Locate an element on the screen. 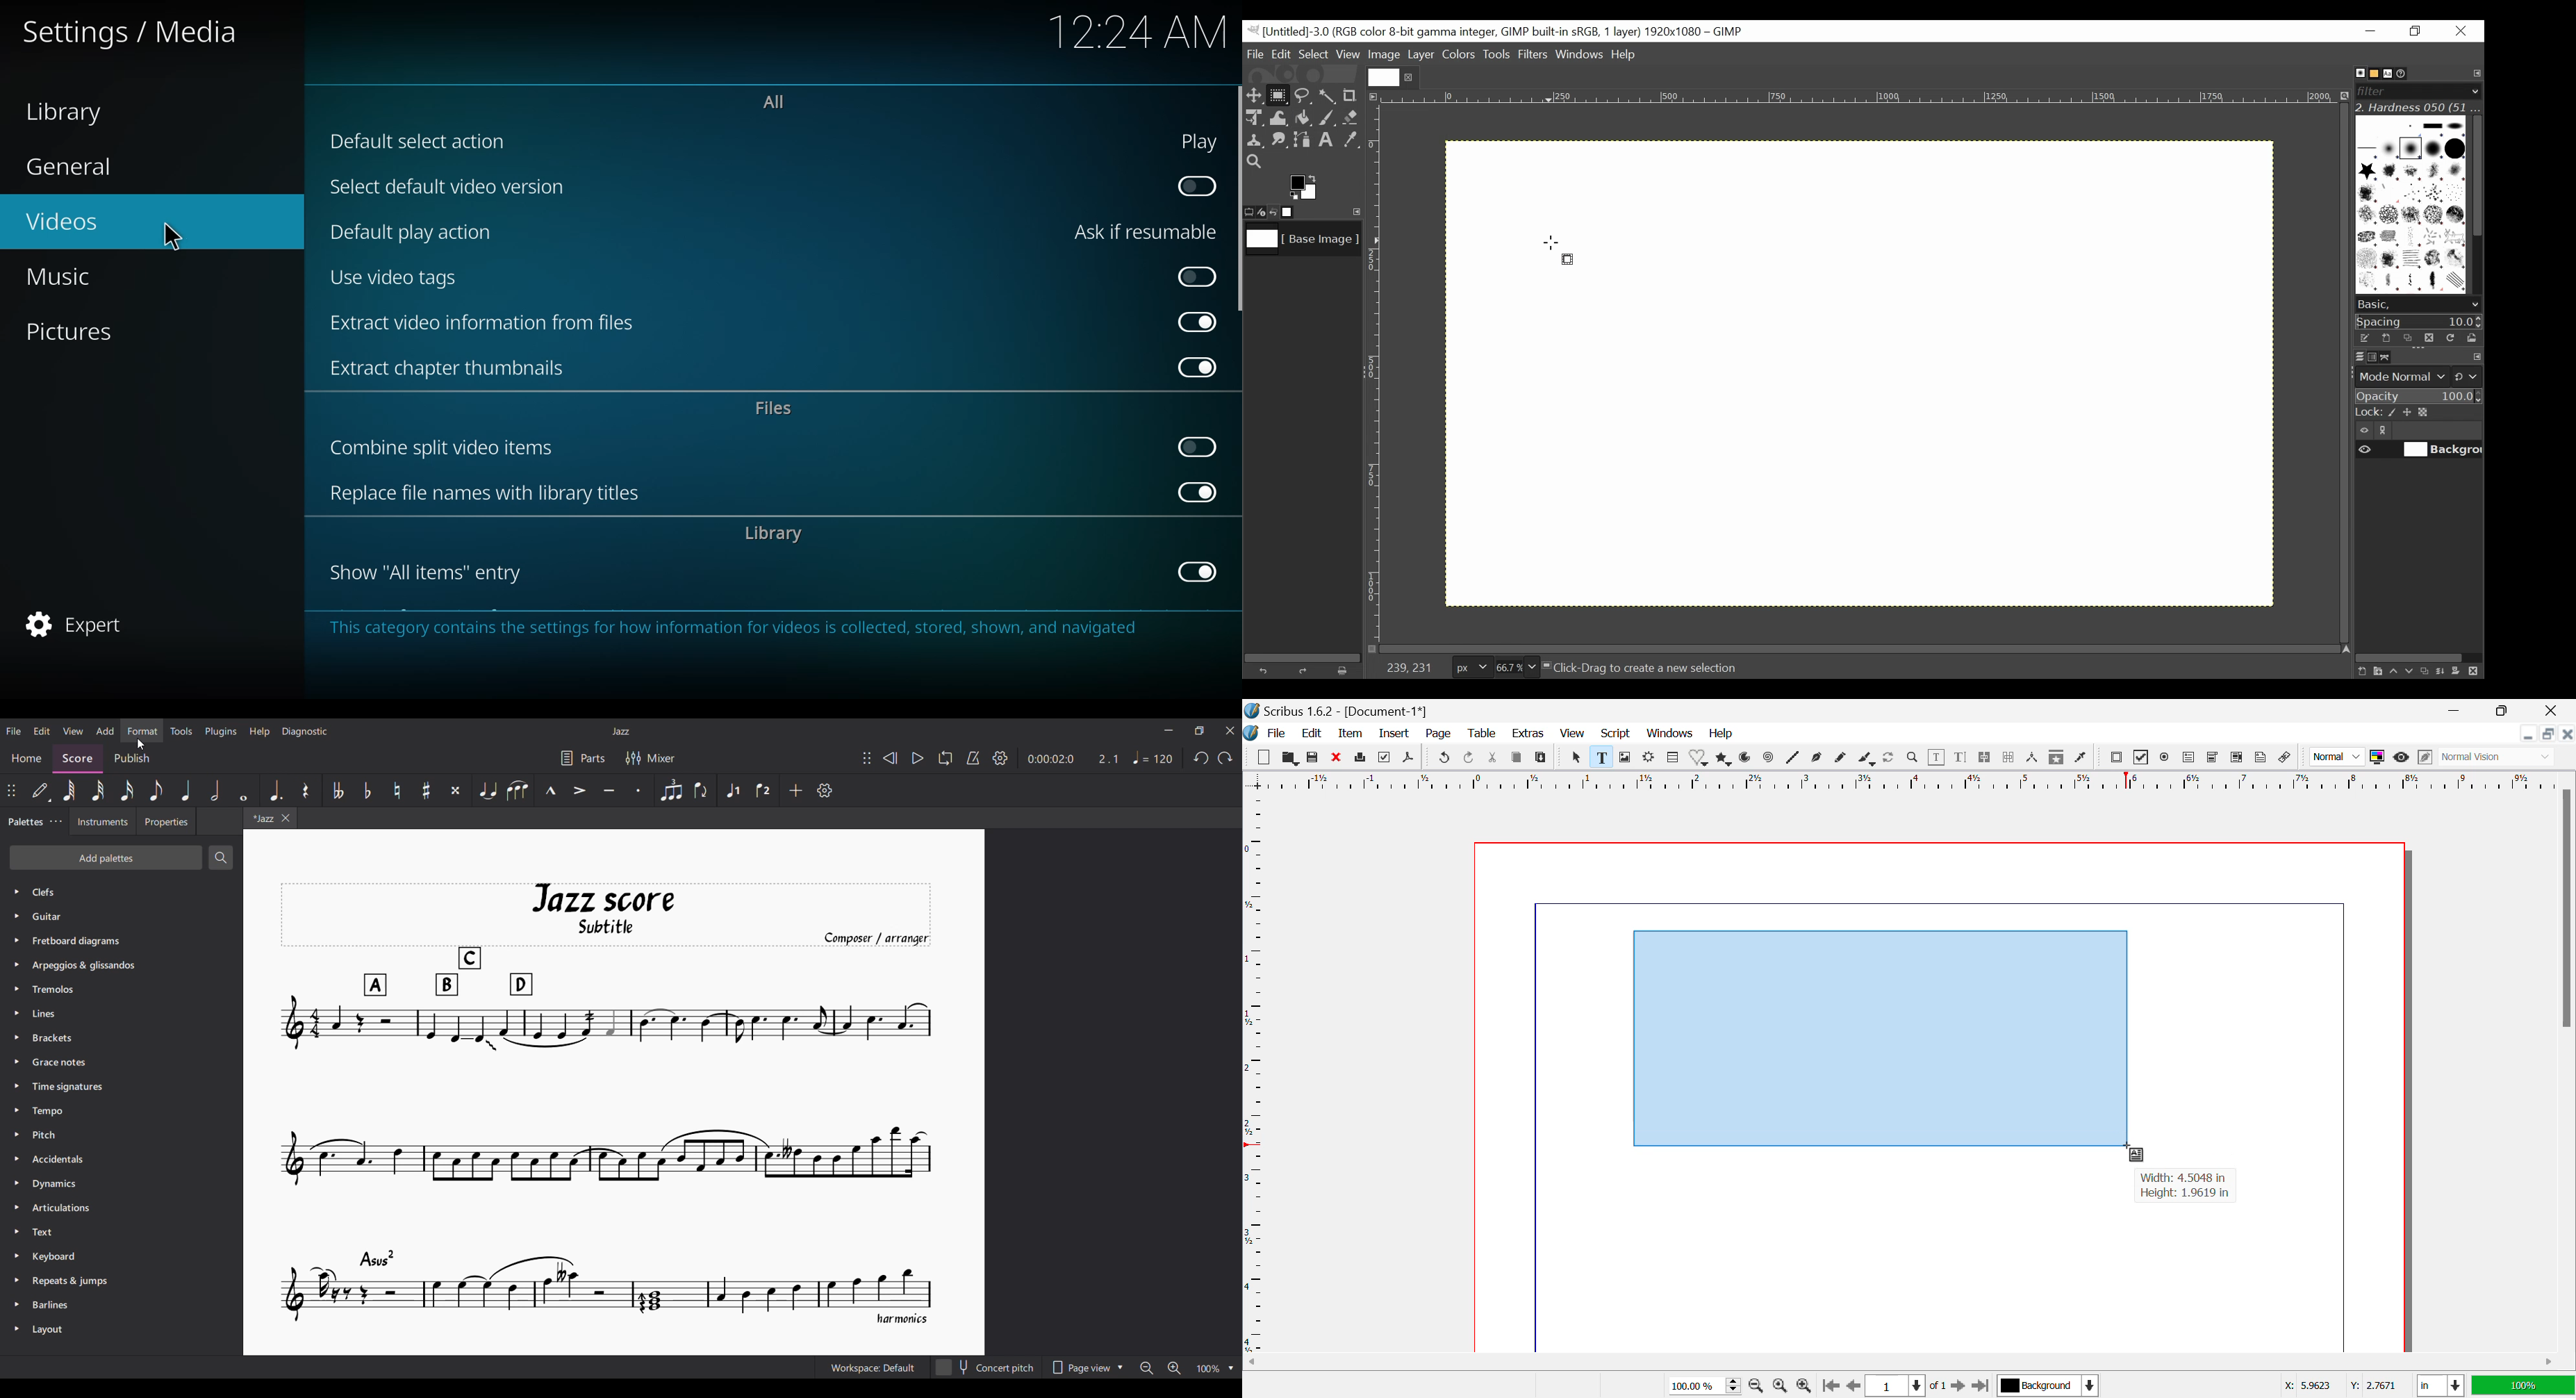  Page is located at coordinates (1441, 735).